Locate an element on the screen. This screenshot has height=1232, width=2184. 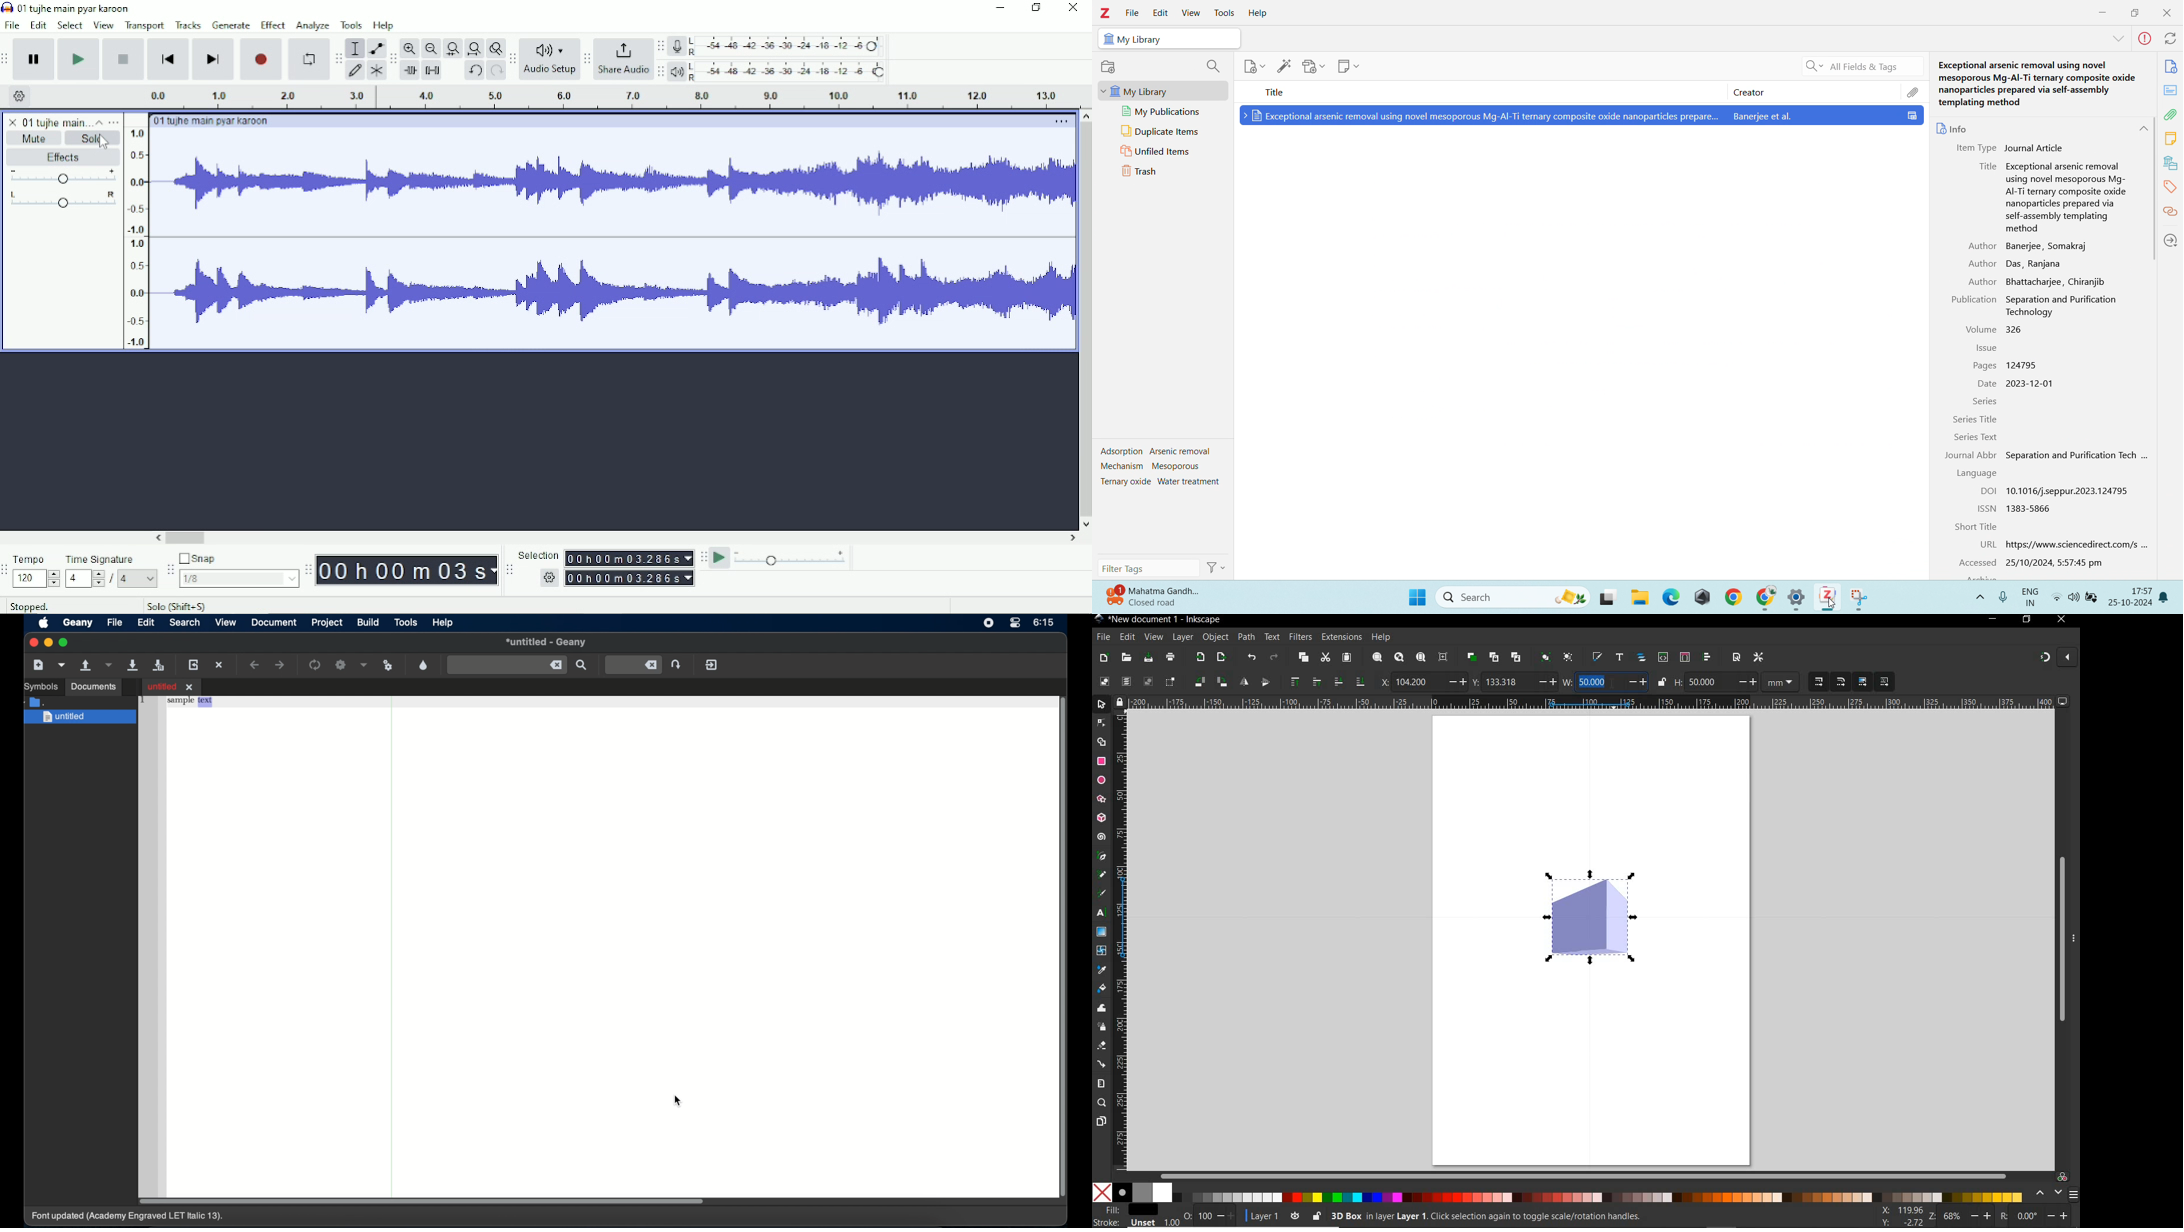
scroll color options is located at coordinates (2048, 1193).